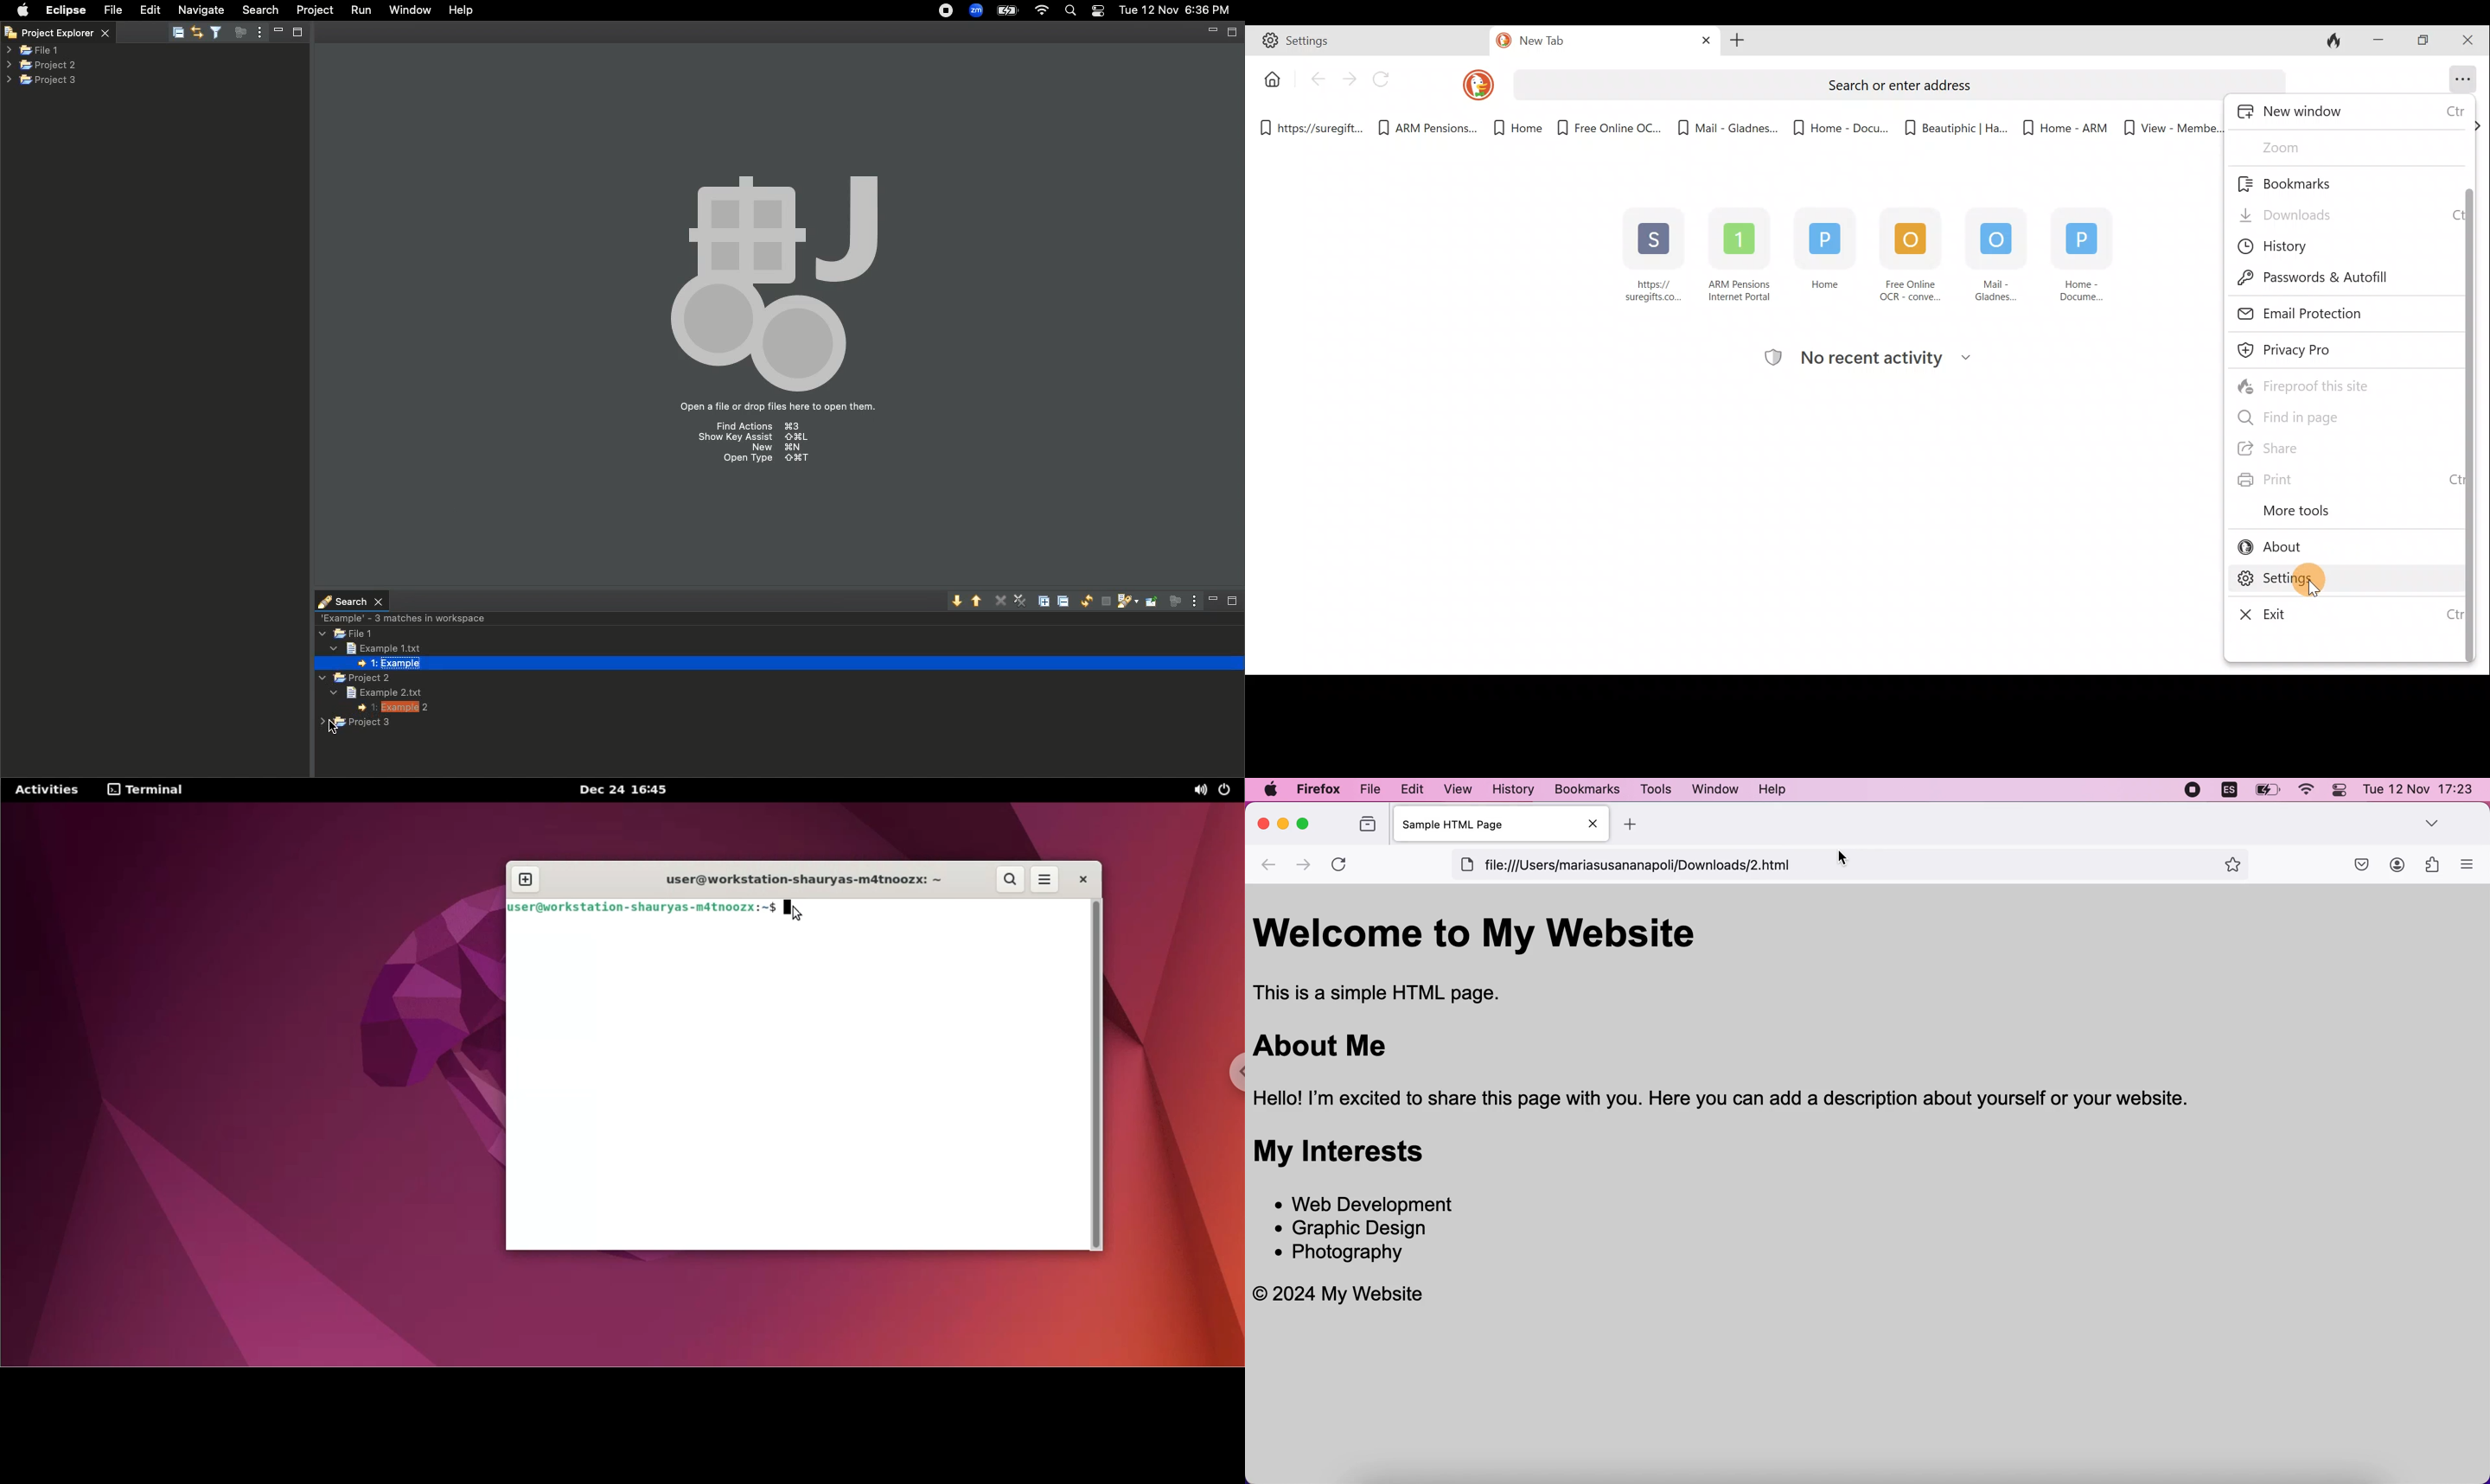 This screenshot has height=1484, width=2492. Describe the element at coordinates (1906, 255) in the screenshot. I see `Free Online OCR - conve` at that location.